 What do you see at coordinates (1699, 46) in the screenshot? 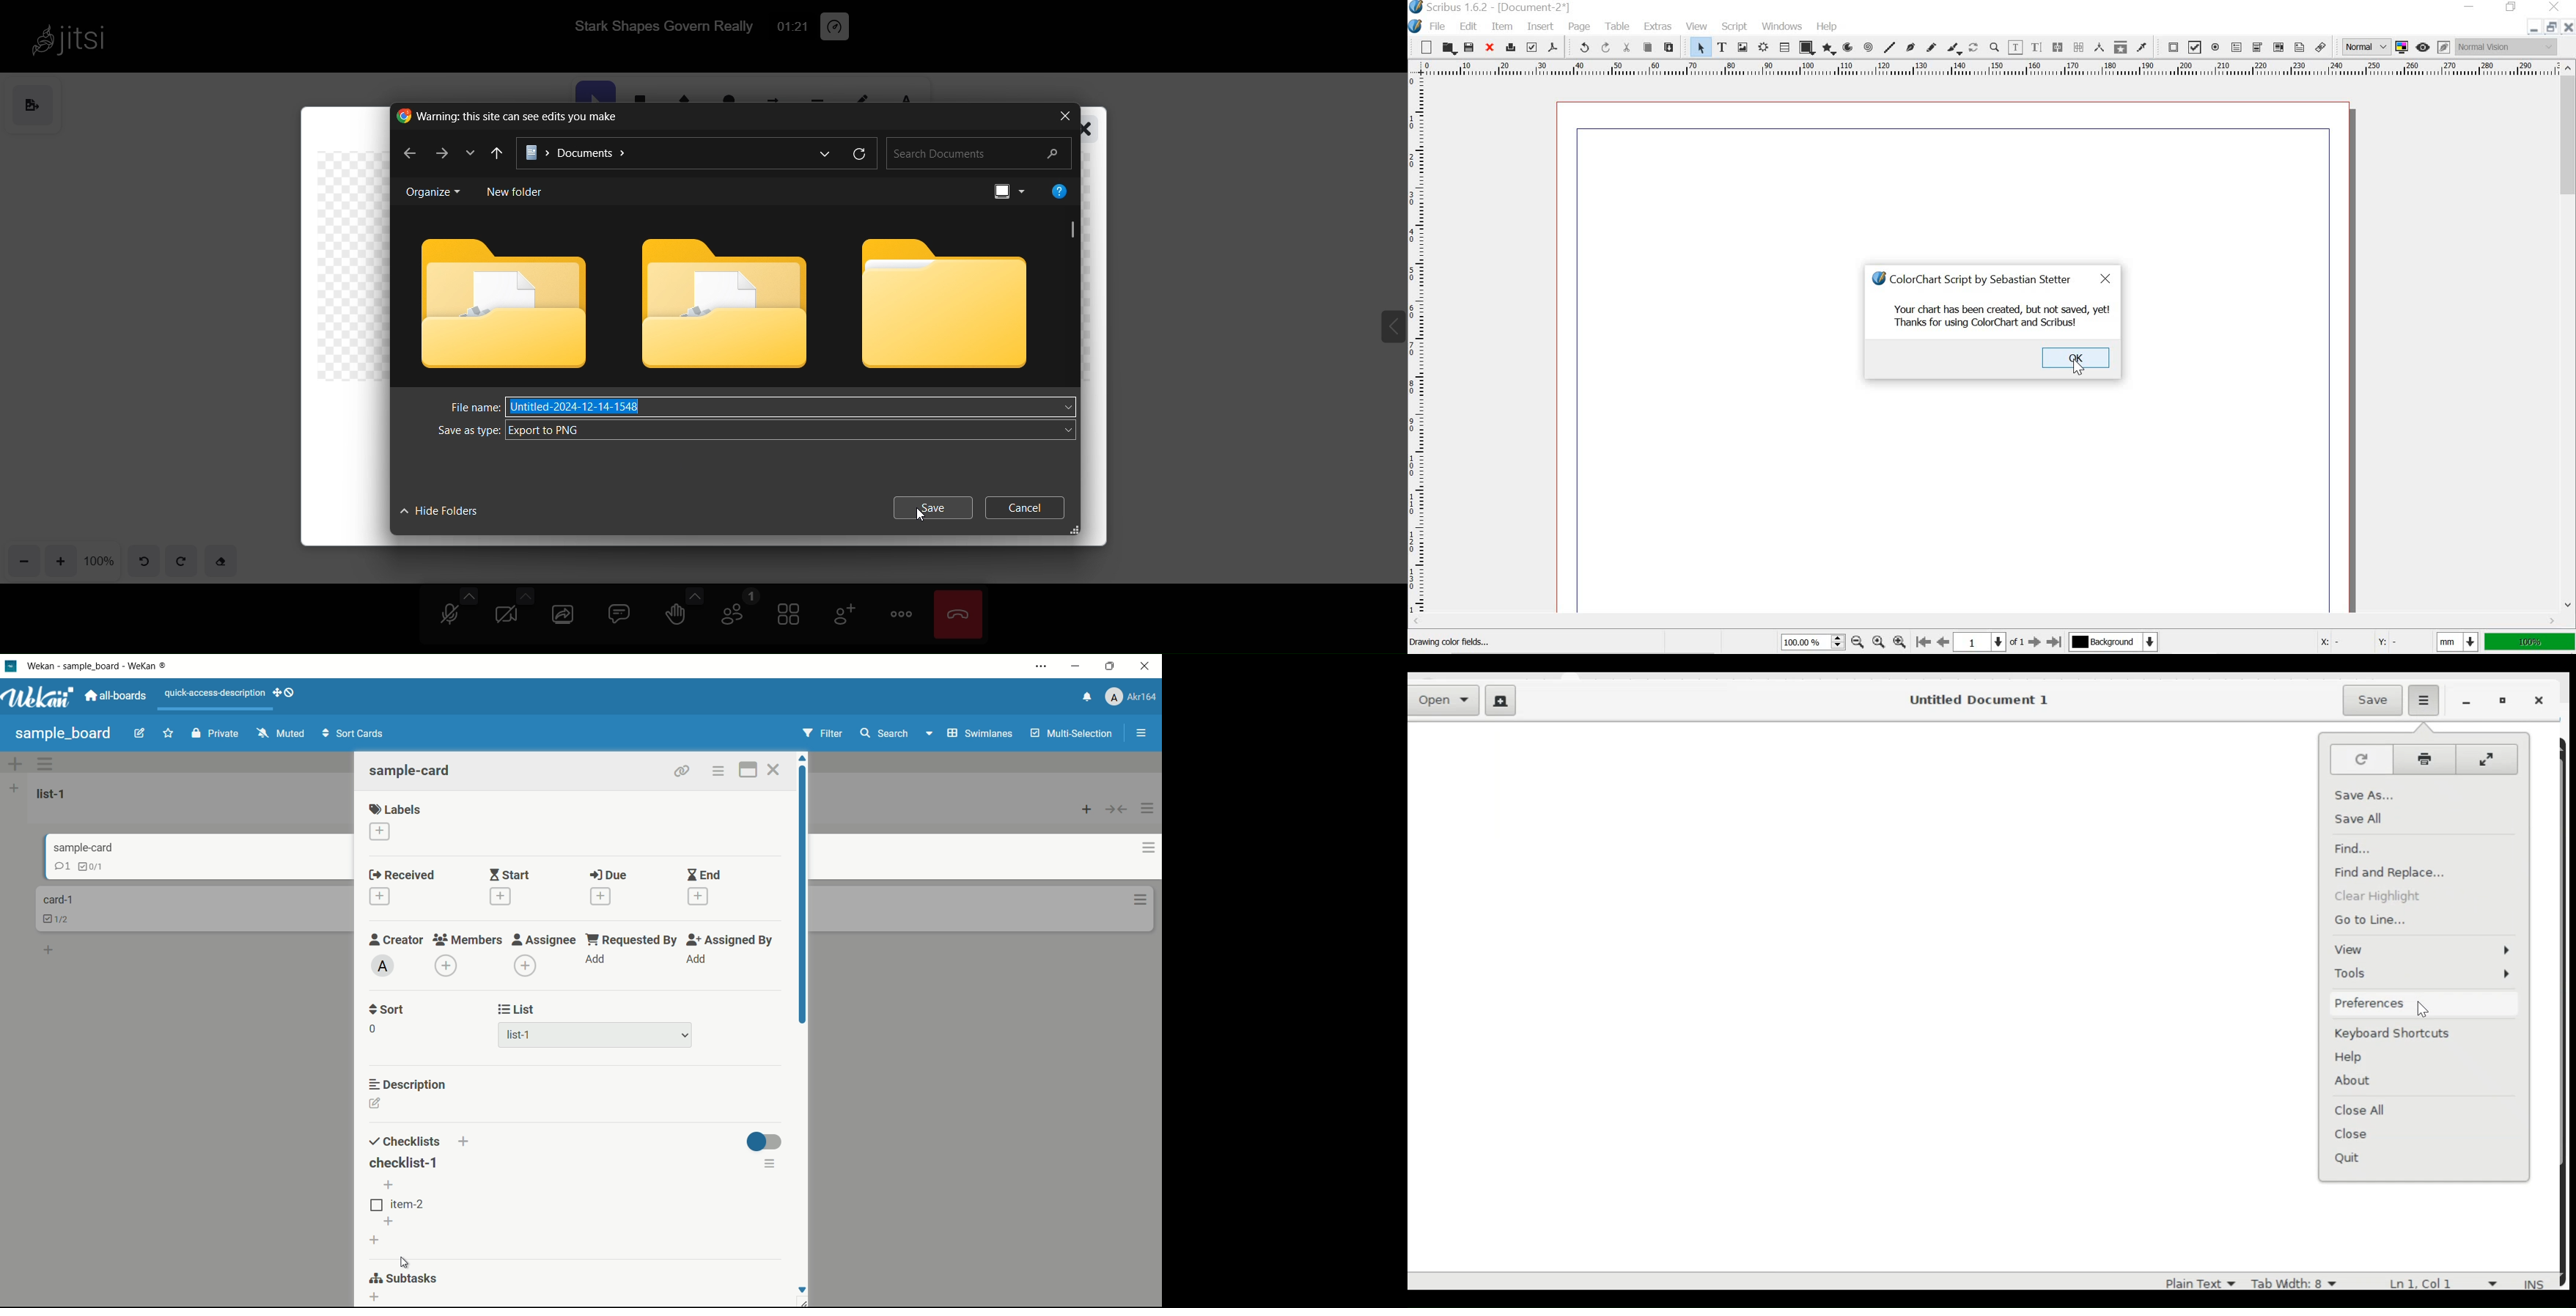
I see `select item` at bounding box center [1699, 46].